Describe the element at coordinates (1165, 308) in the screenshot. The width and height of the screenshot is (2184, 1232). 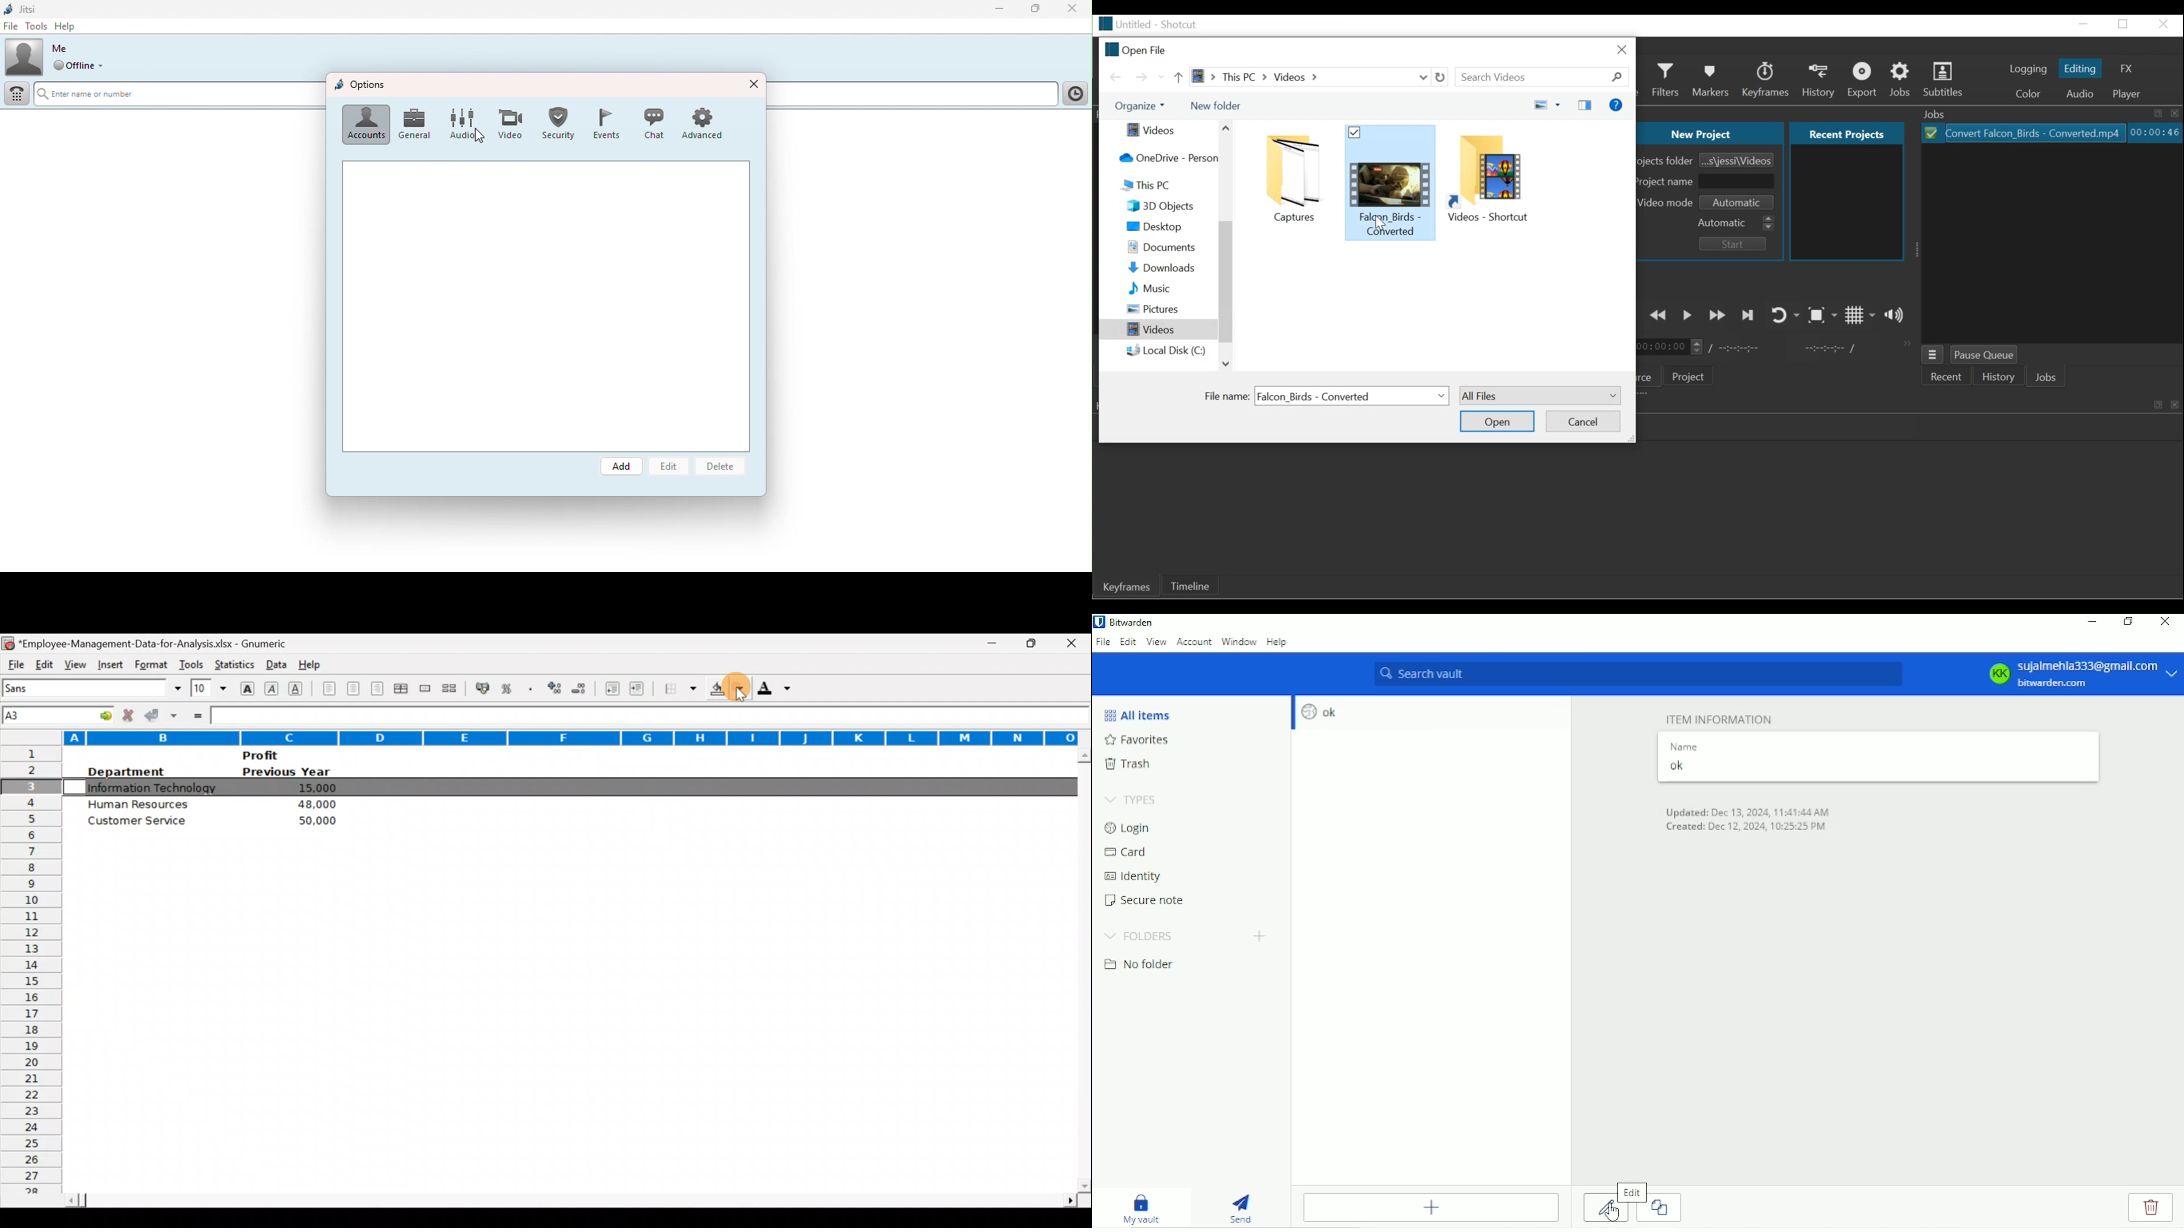
I see `Pictures` at that location.